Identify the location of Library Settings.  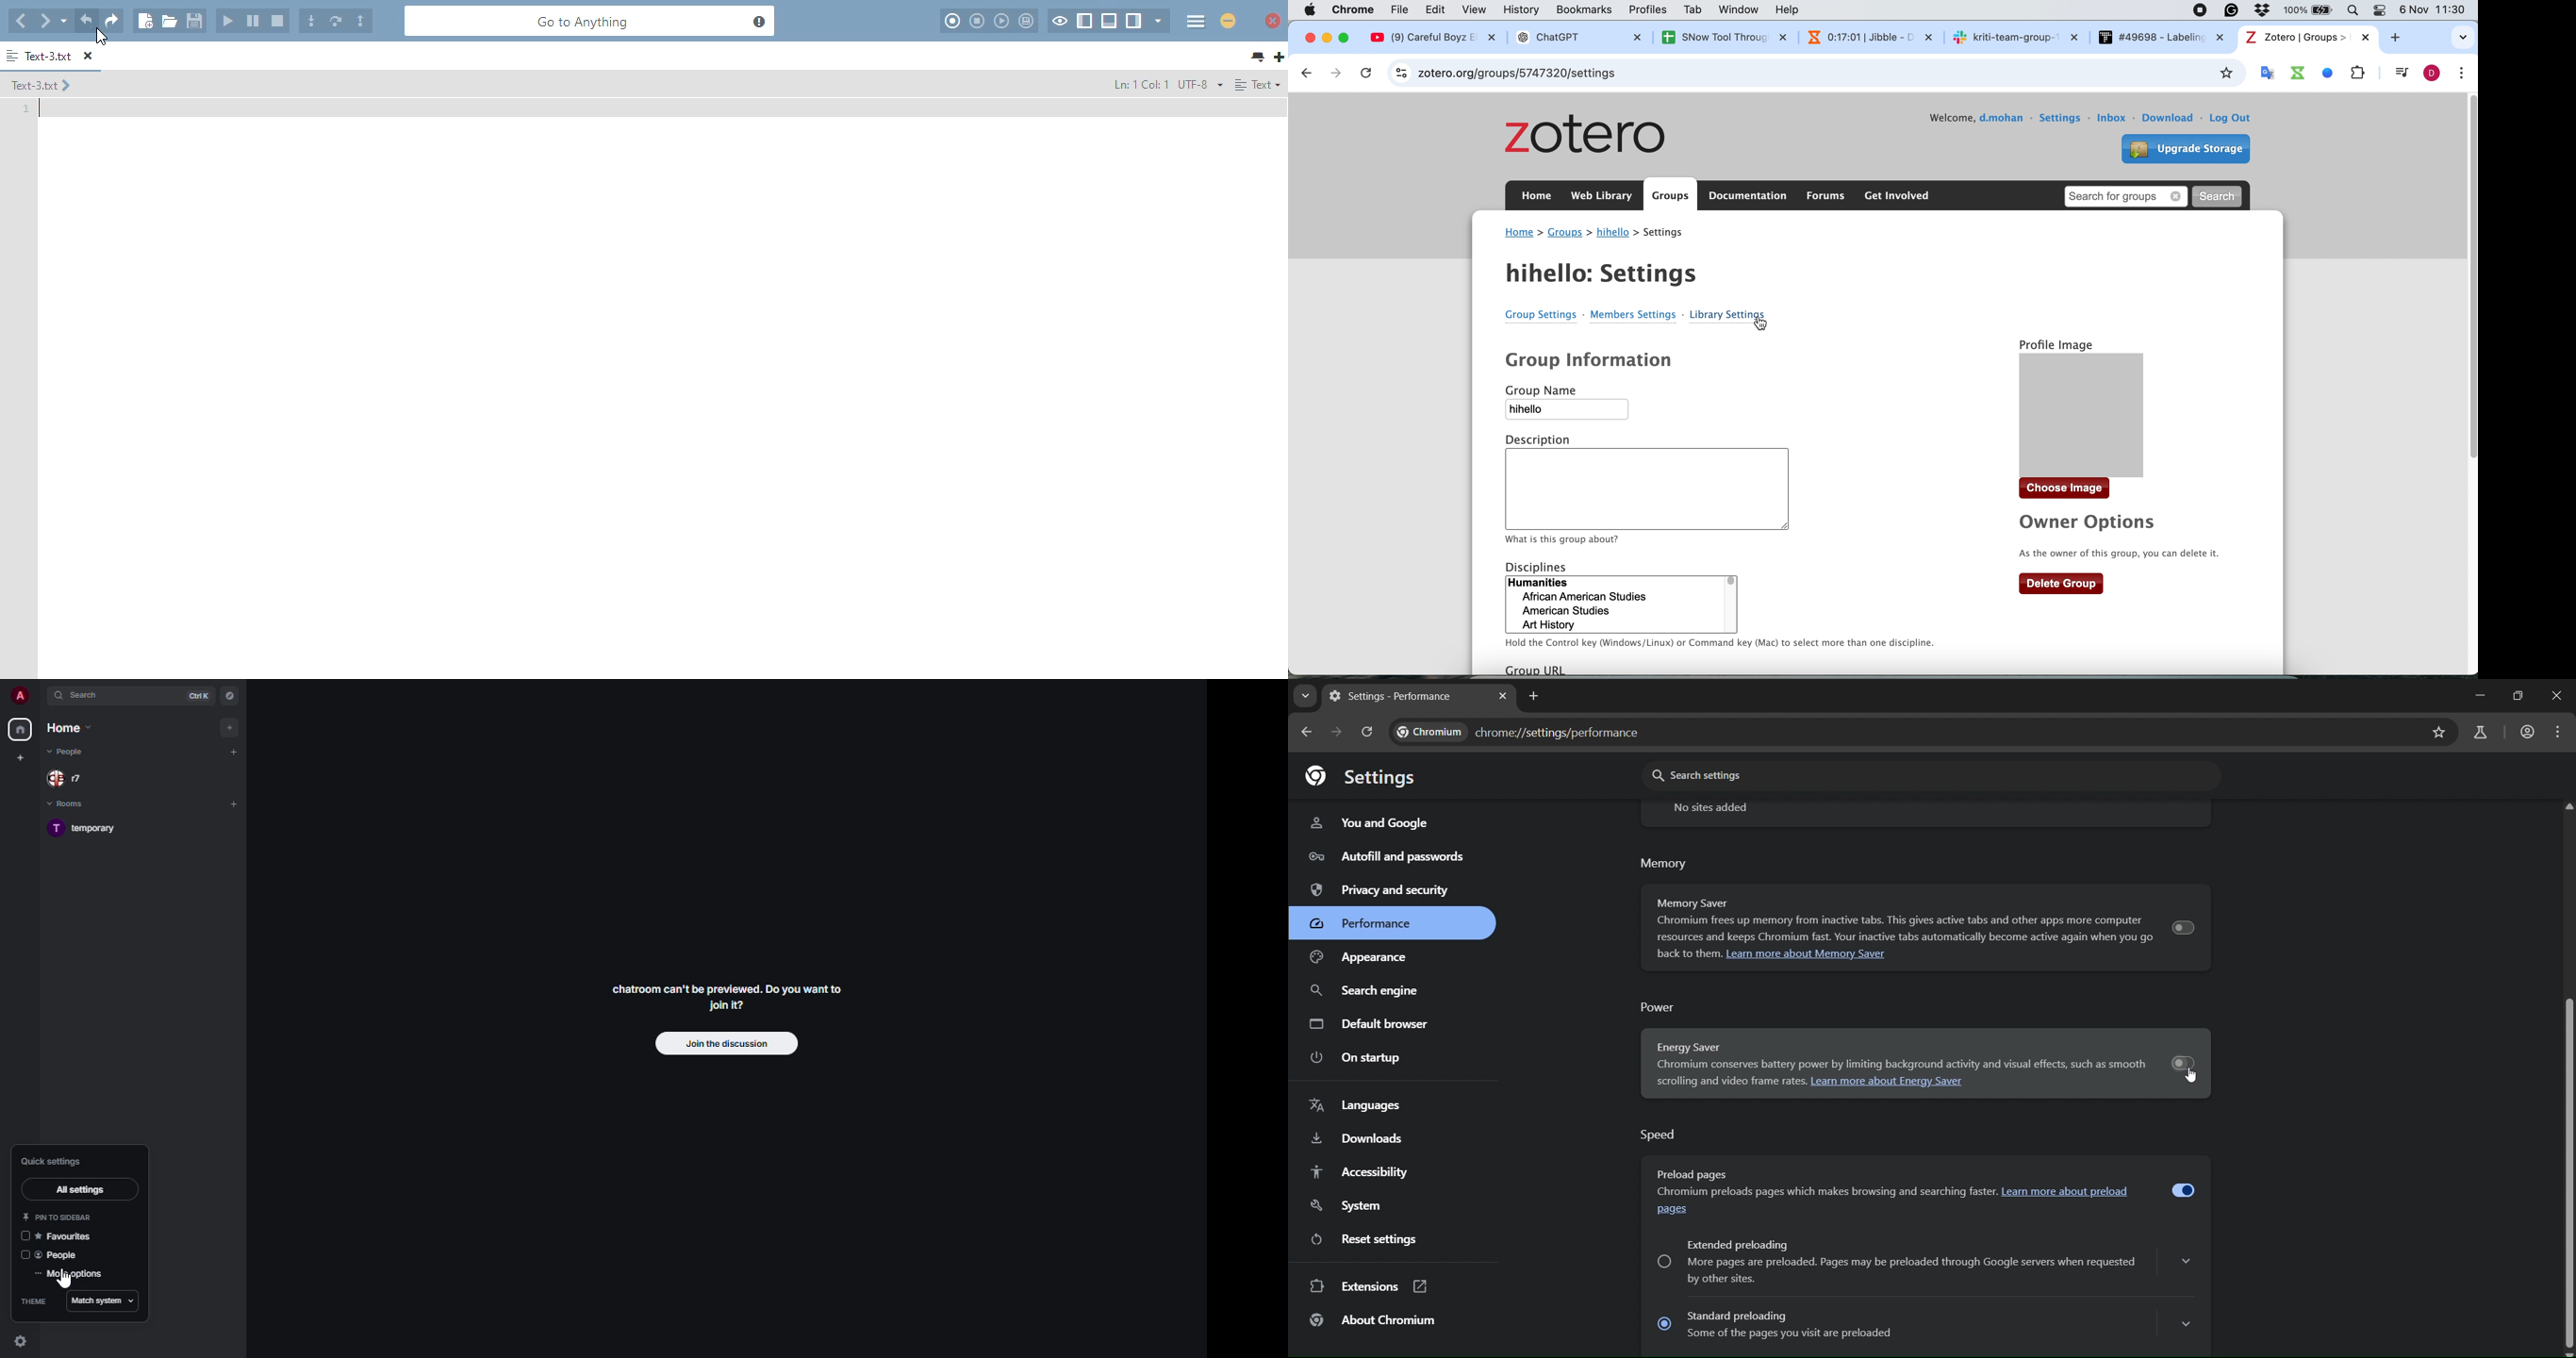
(1730, 309).